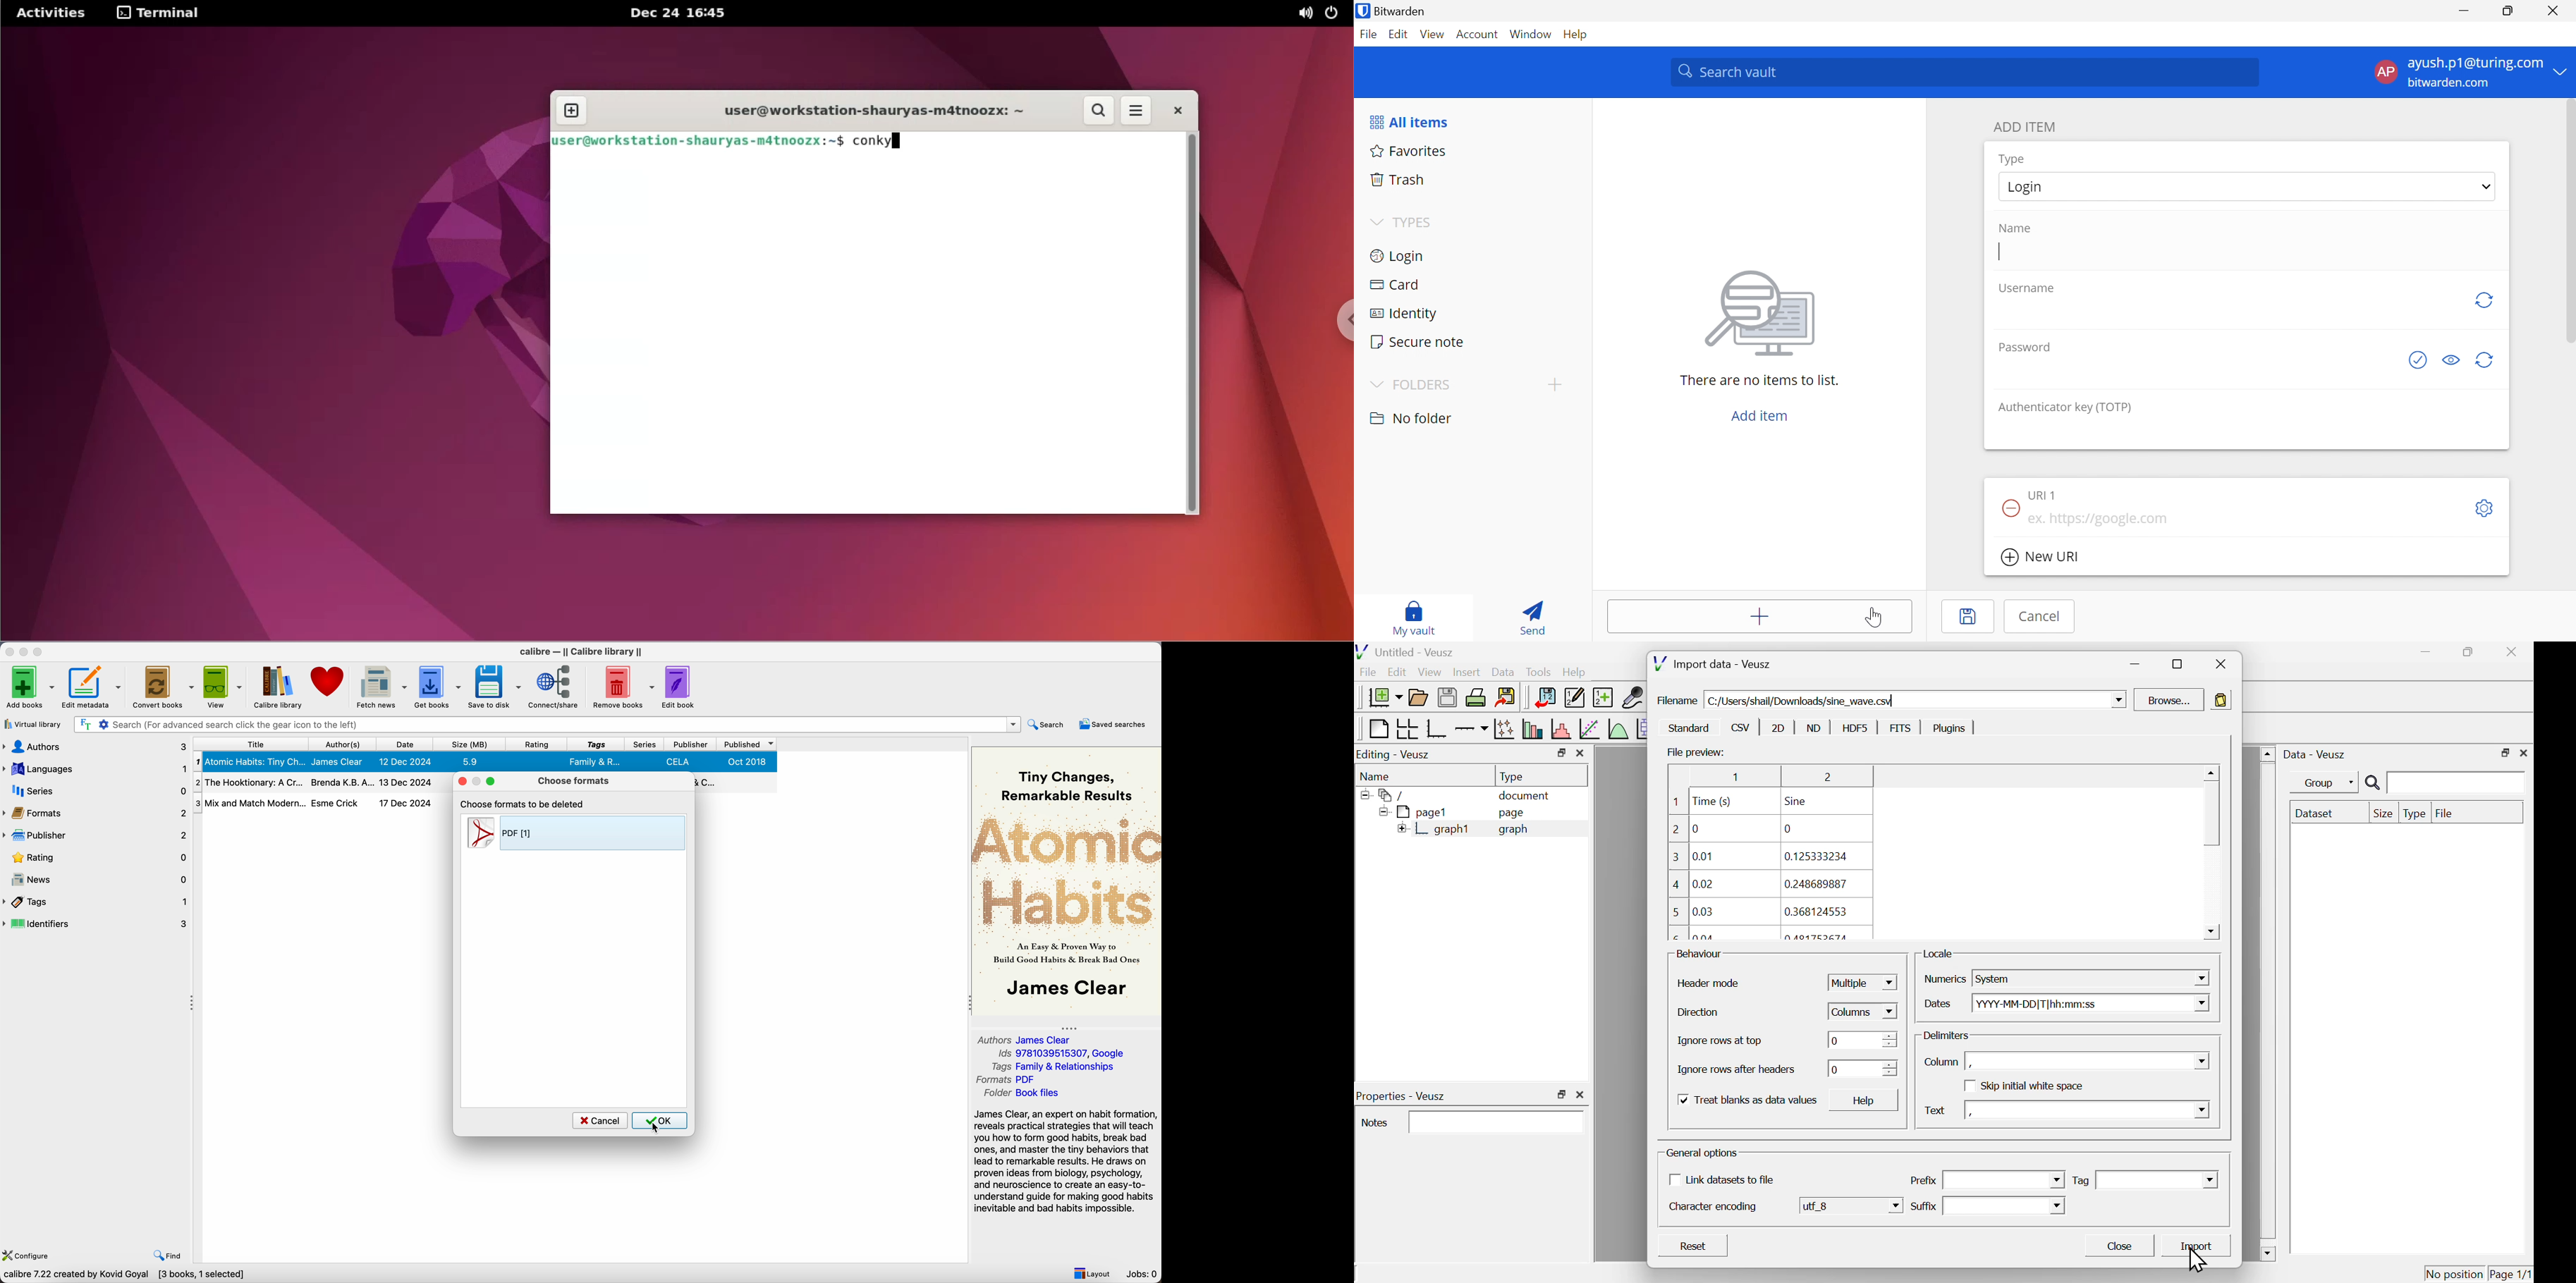  What do you see at coordinates (2450, 360) in the screenshot?
I see `Toggle visibility` at bounding box center [2450, 360].